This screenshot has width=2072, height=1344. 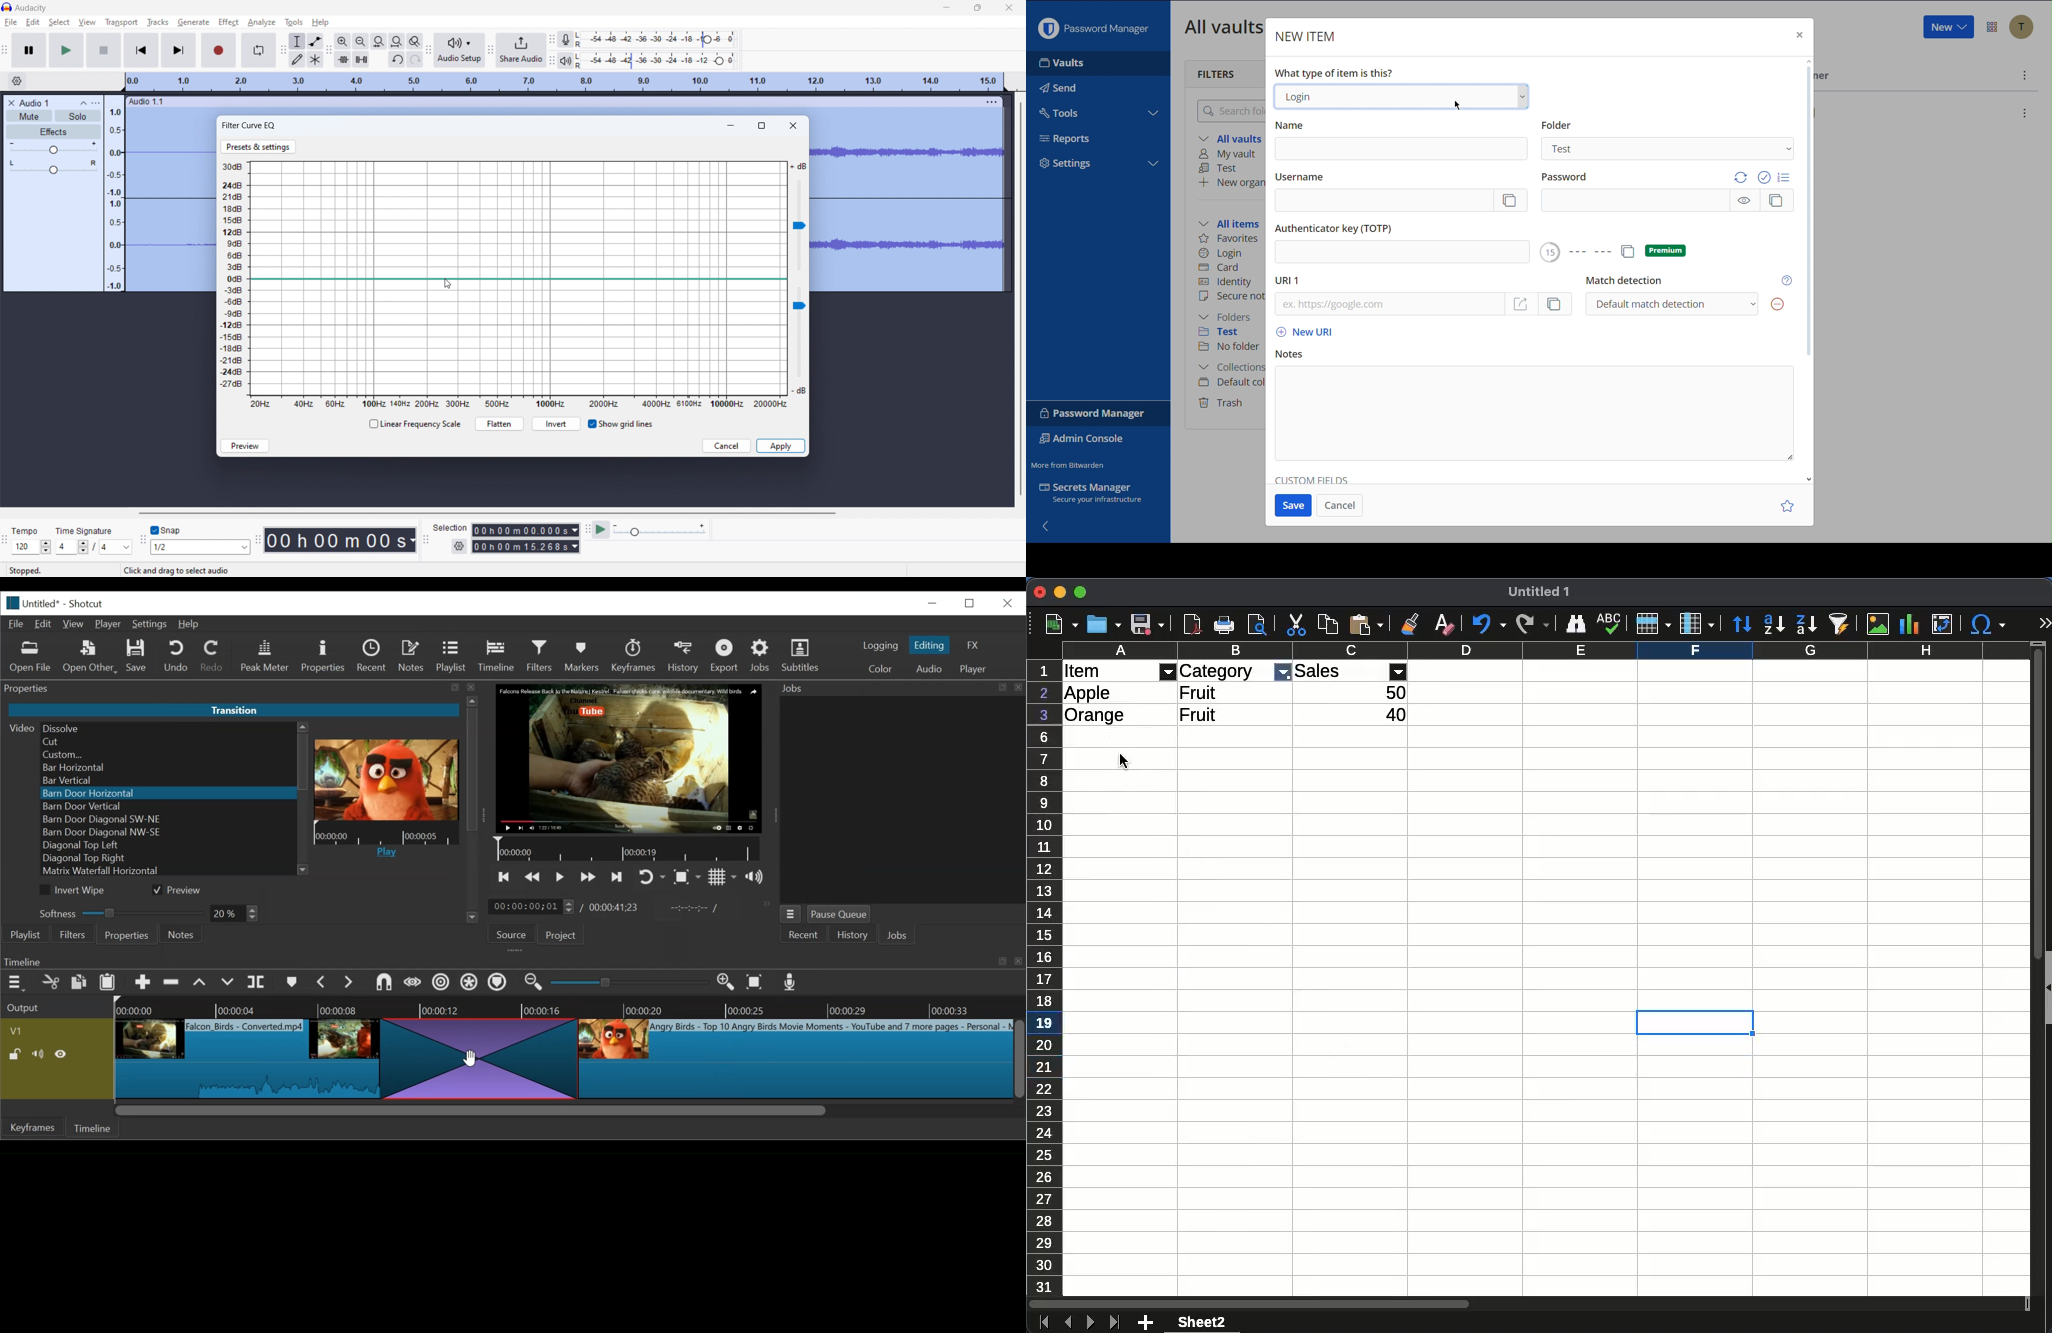 I want to click on Undo, so click(x=176, y=657).